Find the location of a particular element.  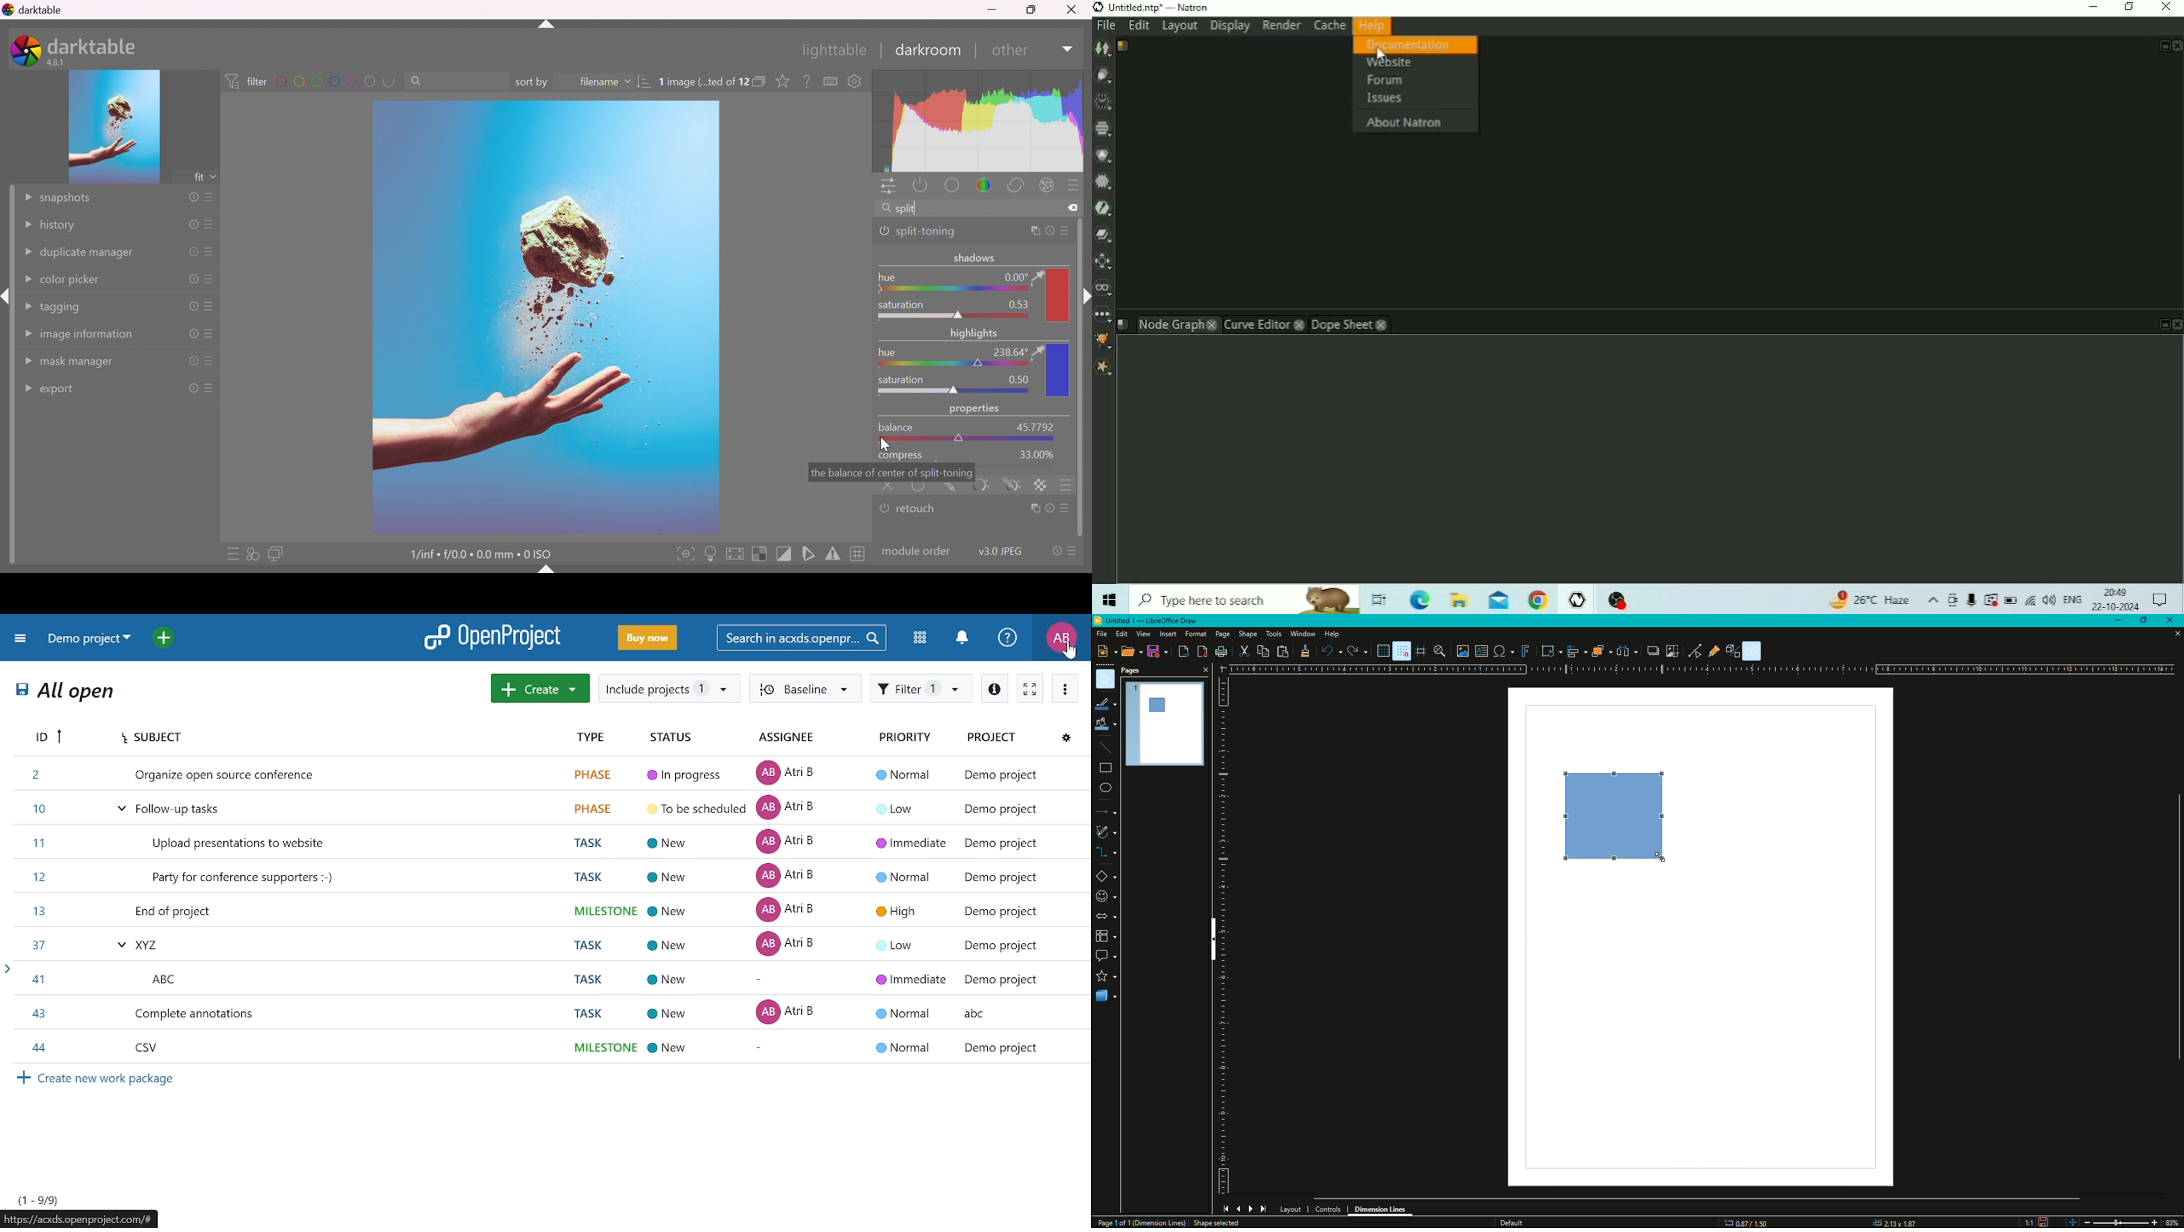

View is located at coordinates (1143, 634).